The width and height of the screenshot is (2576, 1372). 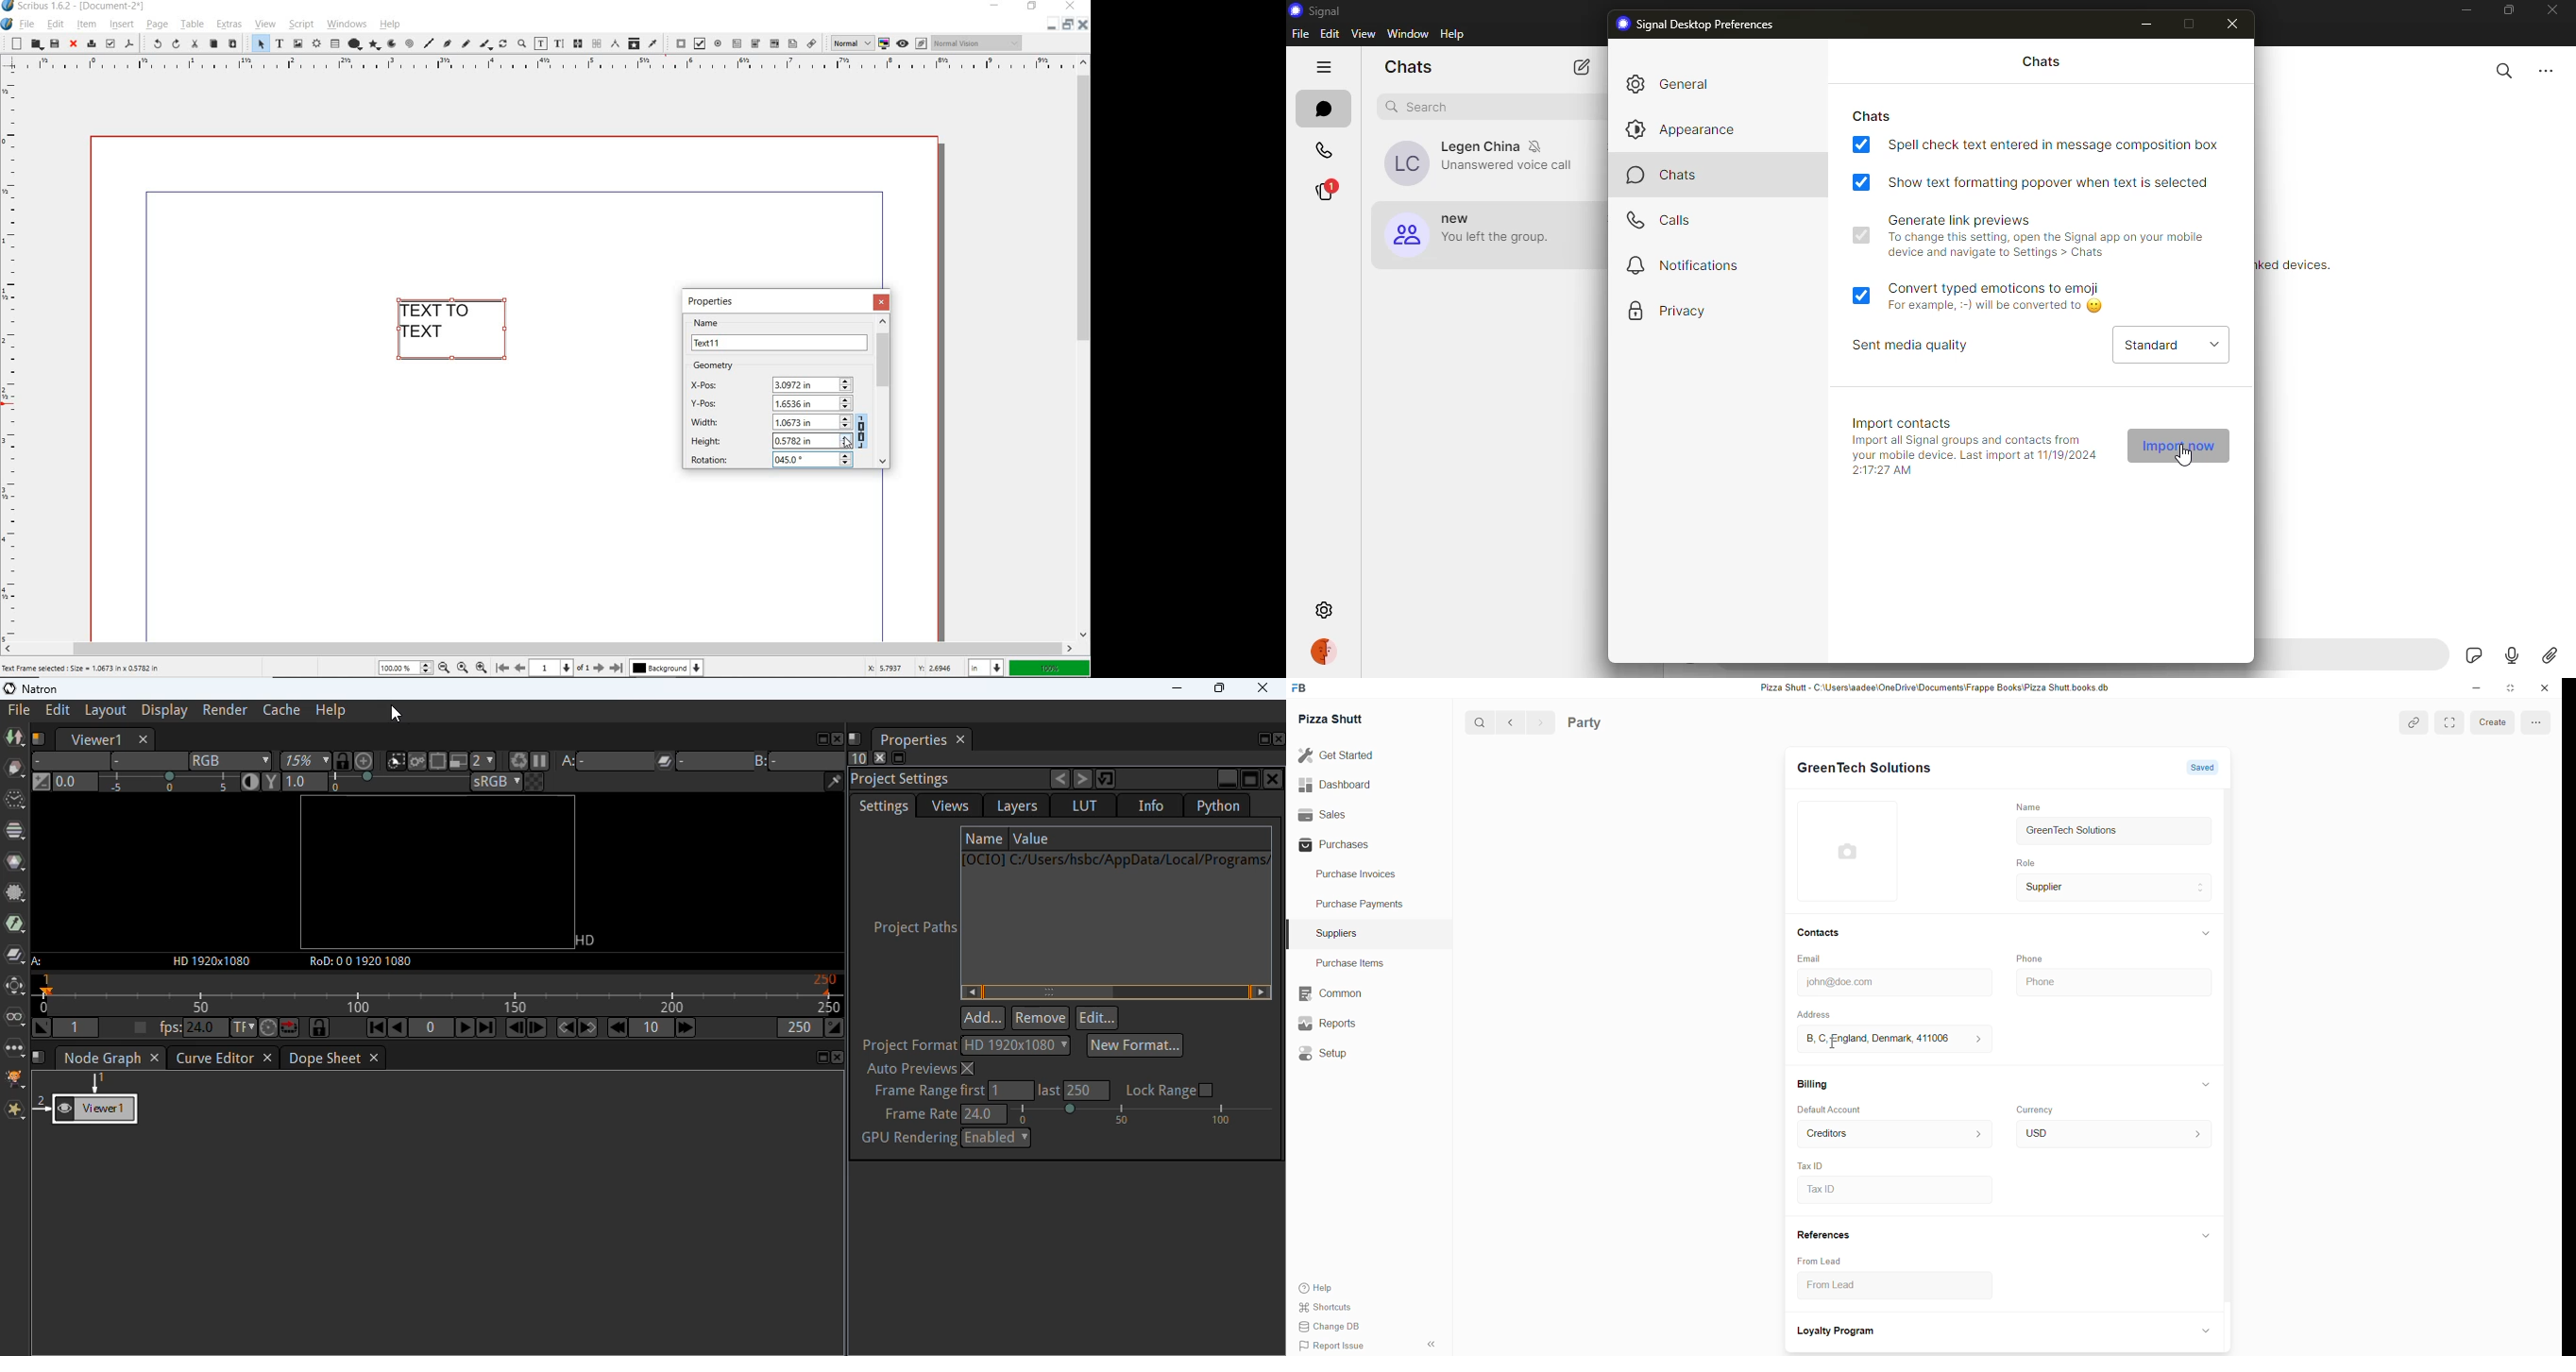 I want to click on move to last, so click(x=618, y=669).